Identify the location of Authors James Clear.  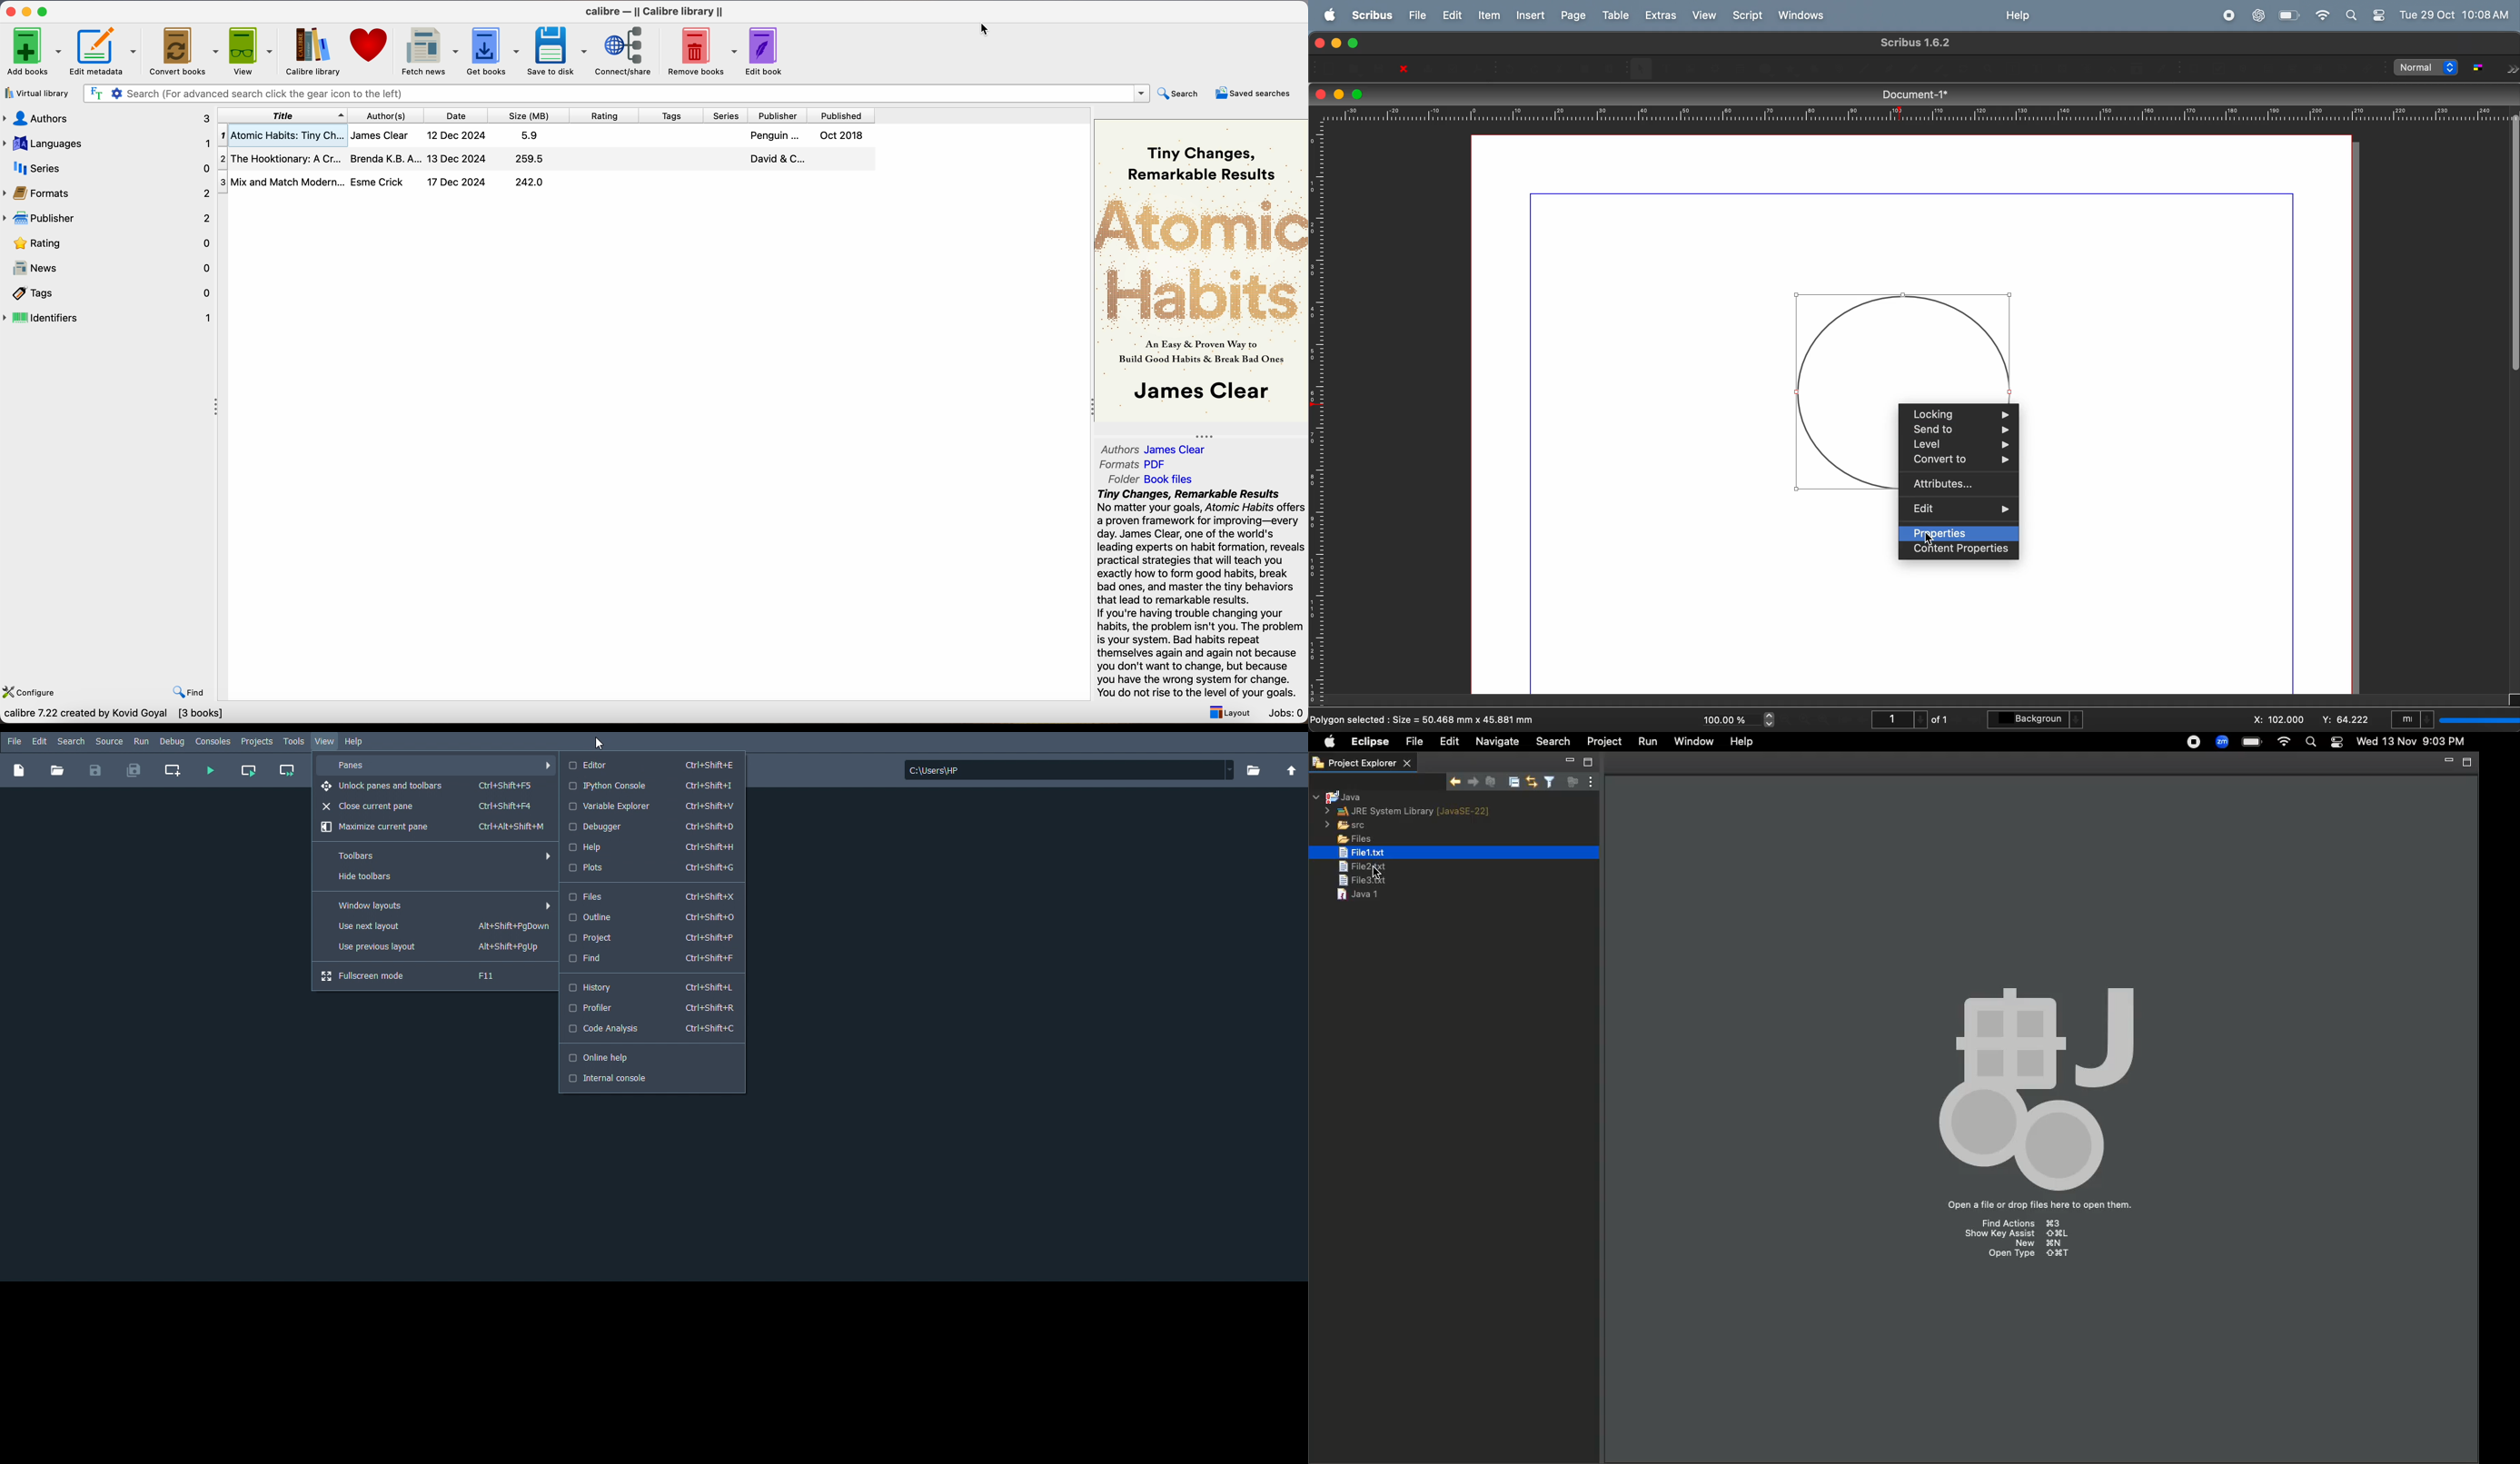
(1154, 450).